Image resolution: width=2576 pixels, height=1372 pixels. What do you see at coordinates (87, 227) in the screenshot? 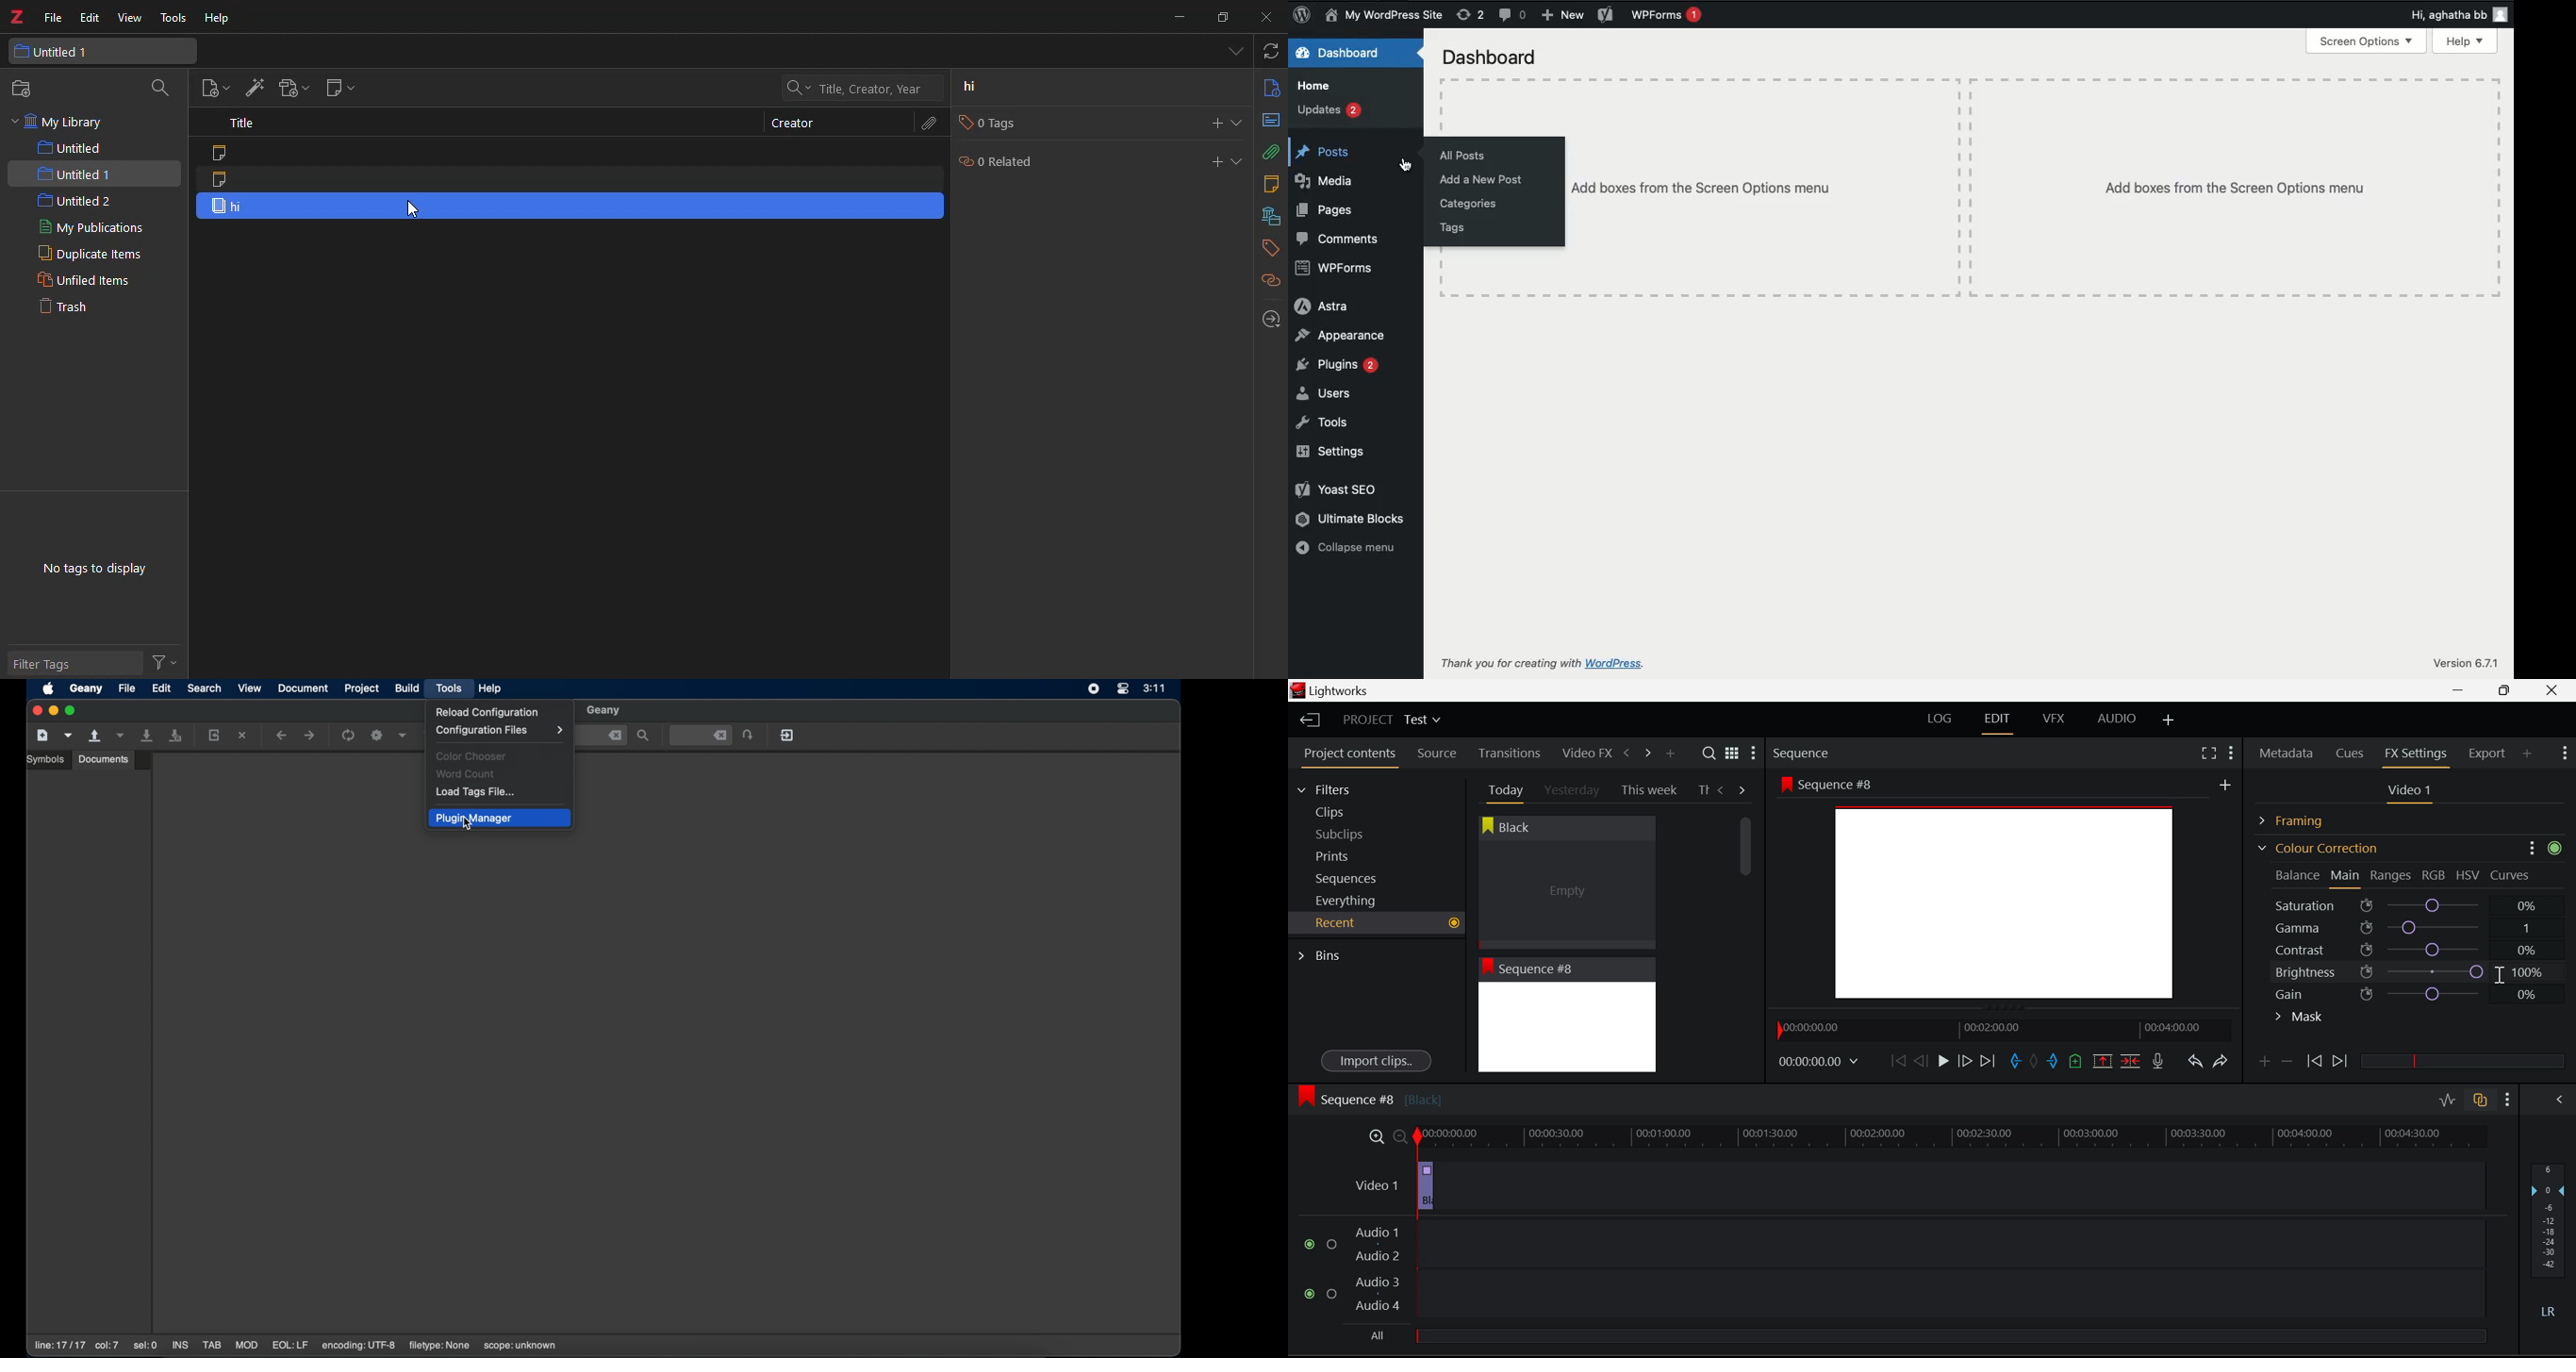
I see `my publications` at bounding box center [87, 227].